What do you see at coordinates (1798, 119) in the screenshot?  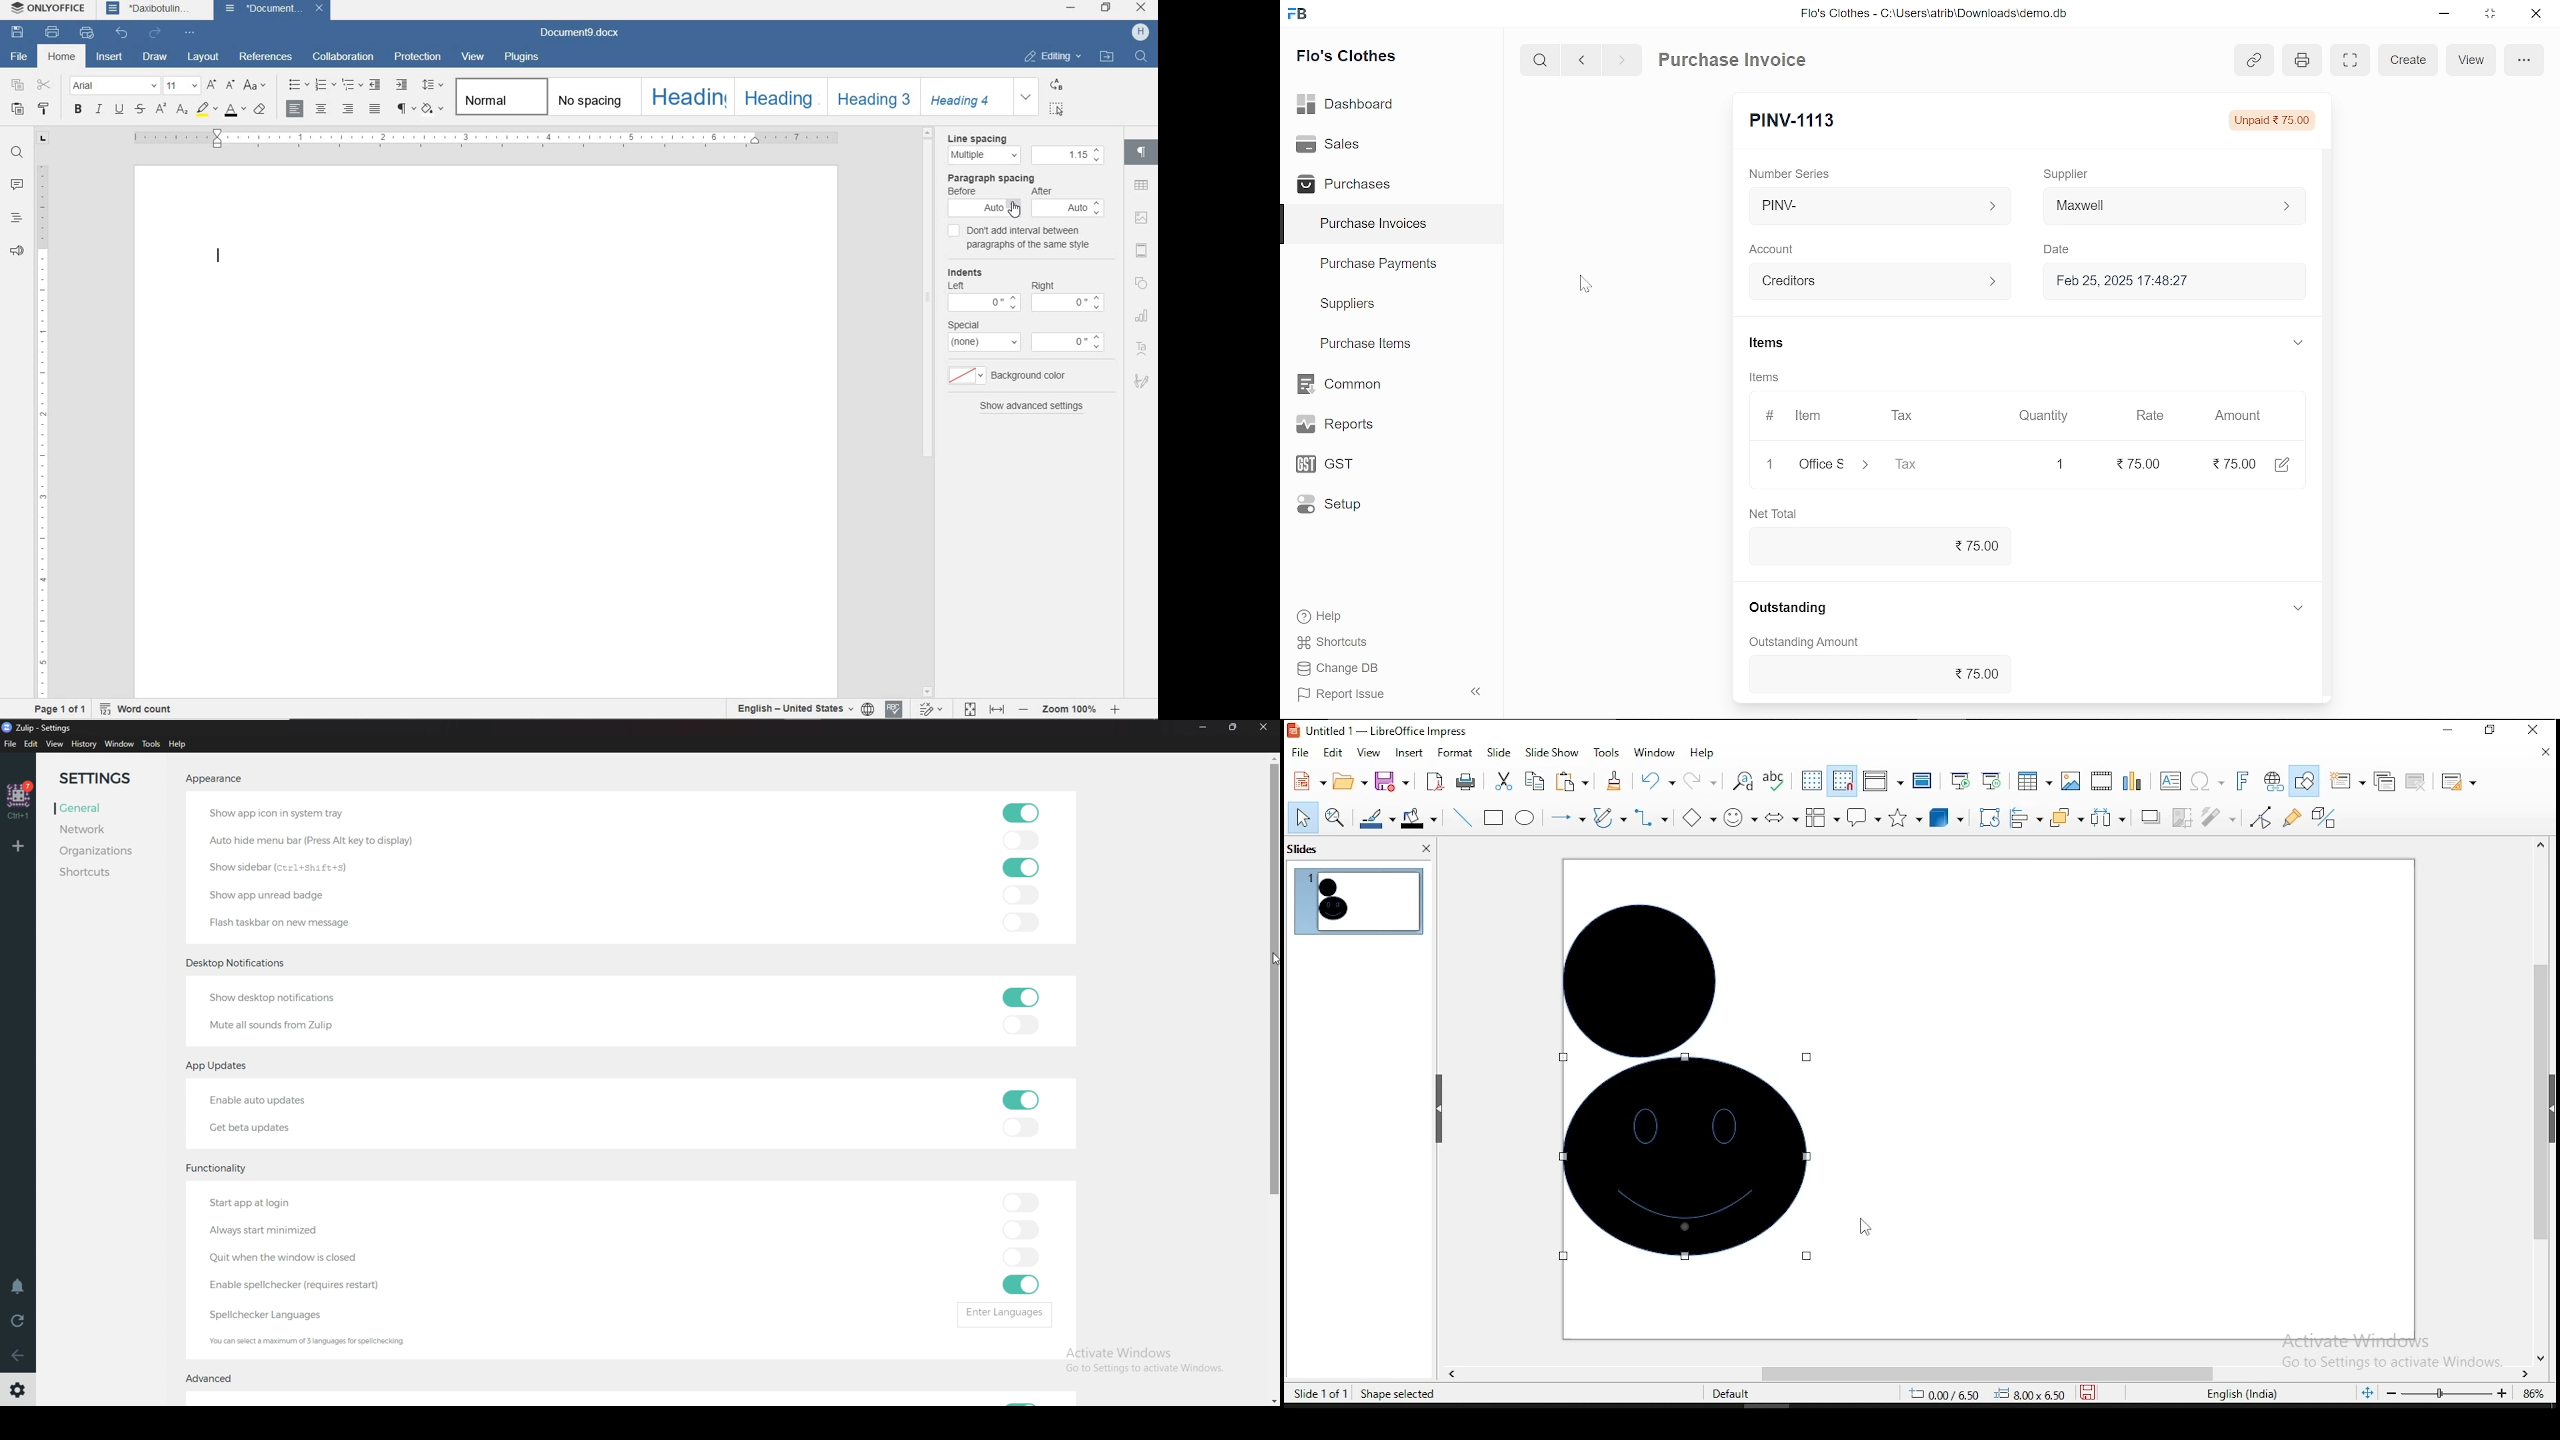 I see `New Entry` at bounding box center [1798, 119].